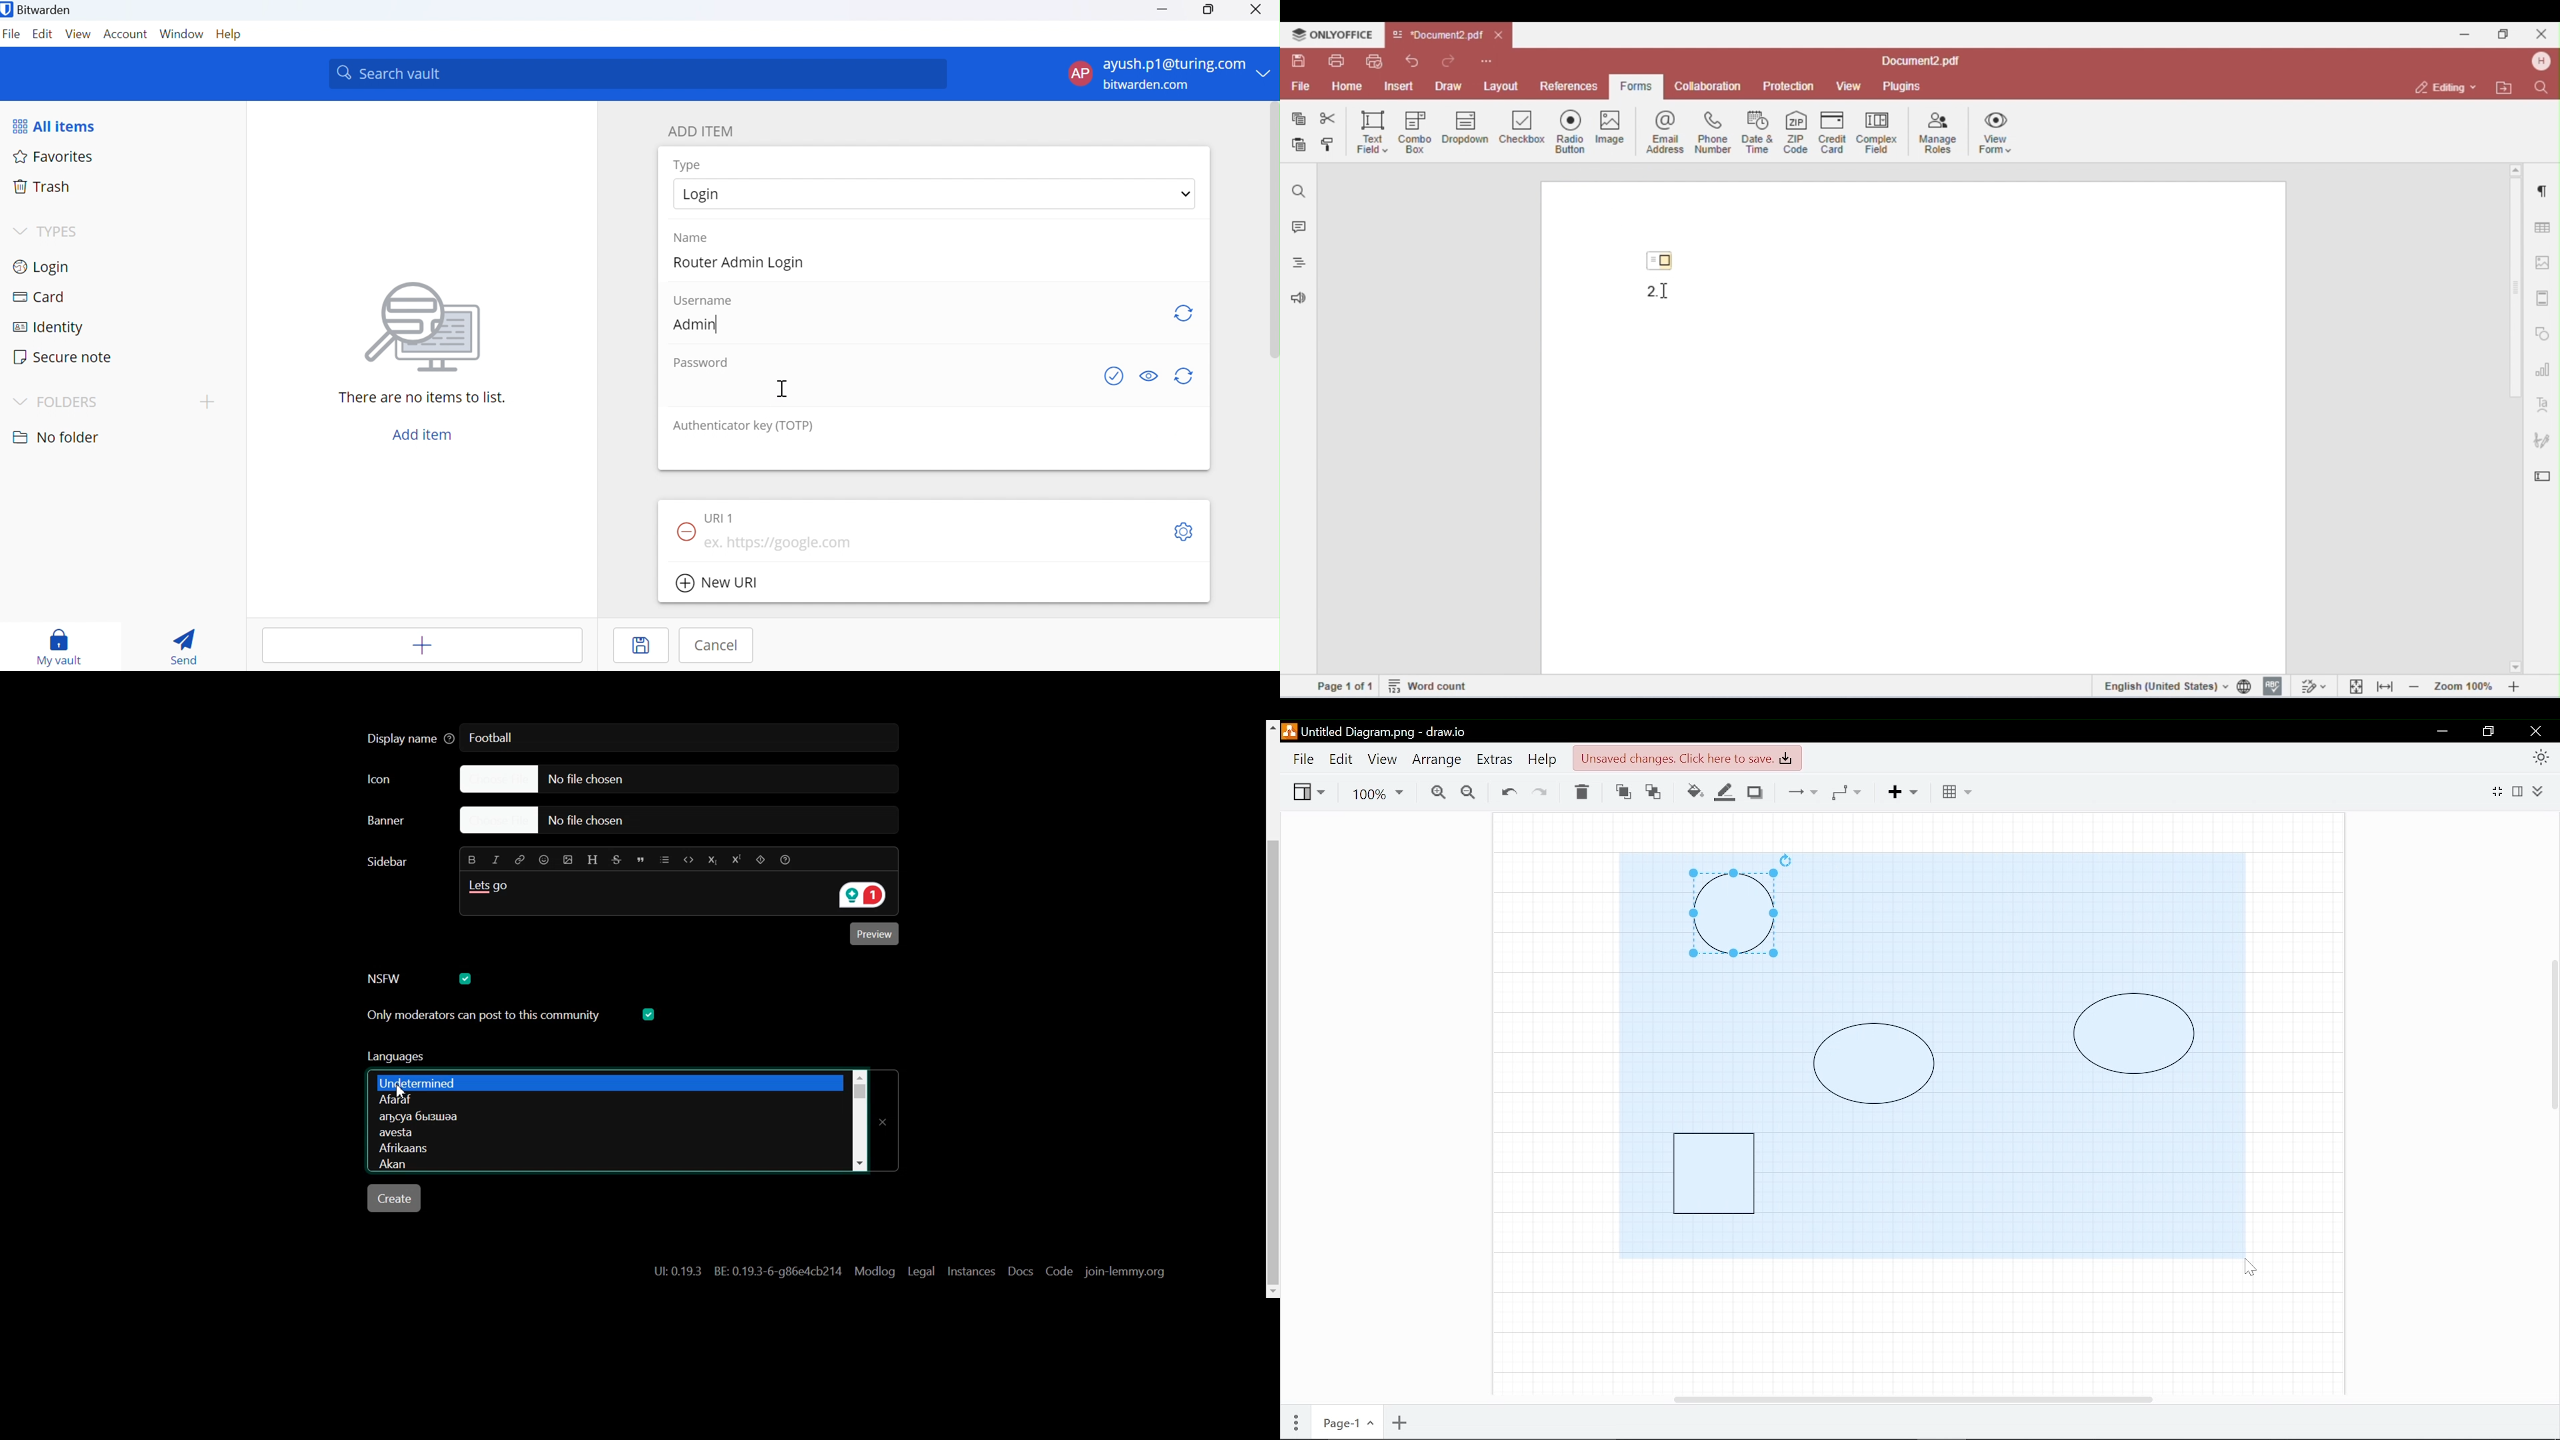 The width and height of the screenshot is (2576, 1456). I want to click on Remove, so click(685, 533).